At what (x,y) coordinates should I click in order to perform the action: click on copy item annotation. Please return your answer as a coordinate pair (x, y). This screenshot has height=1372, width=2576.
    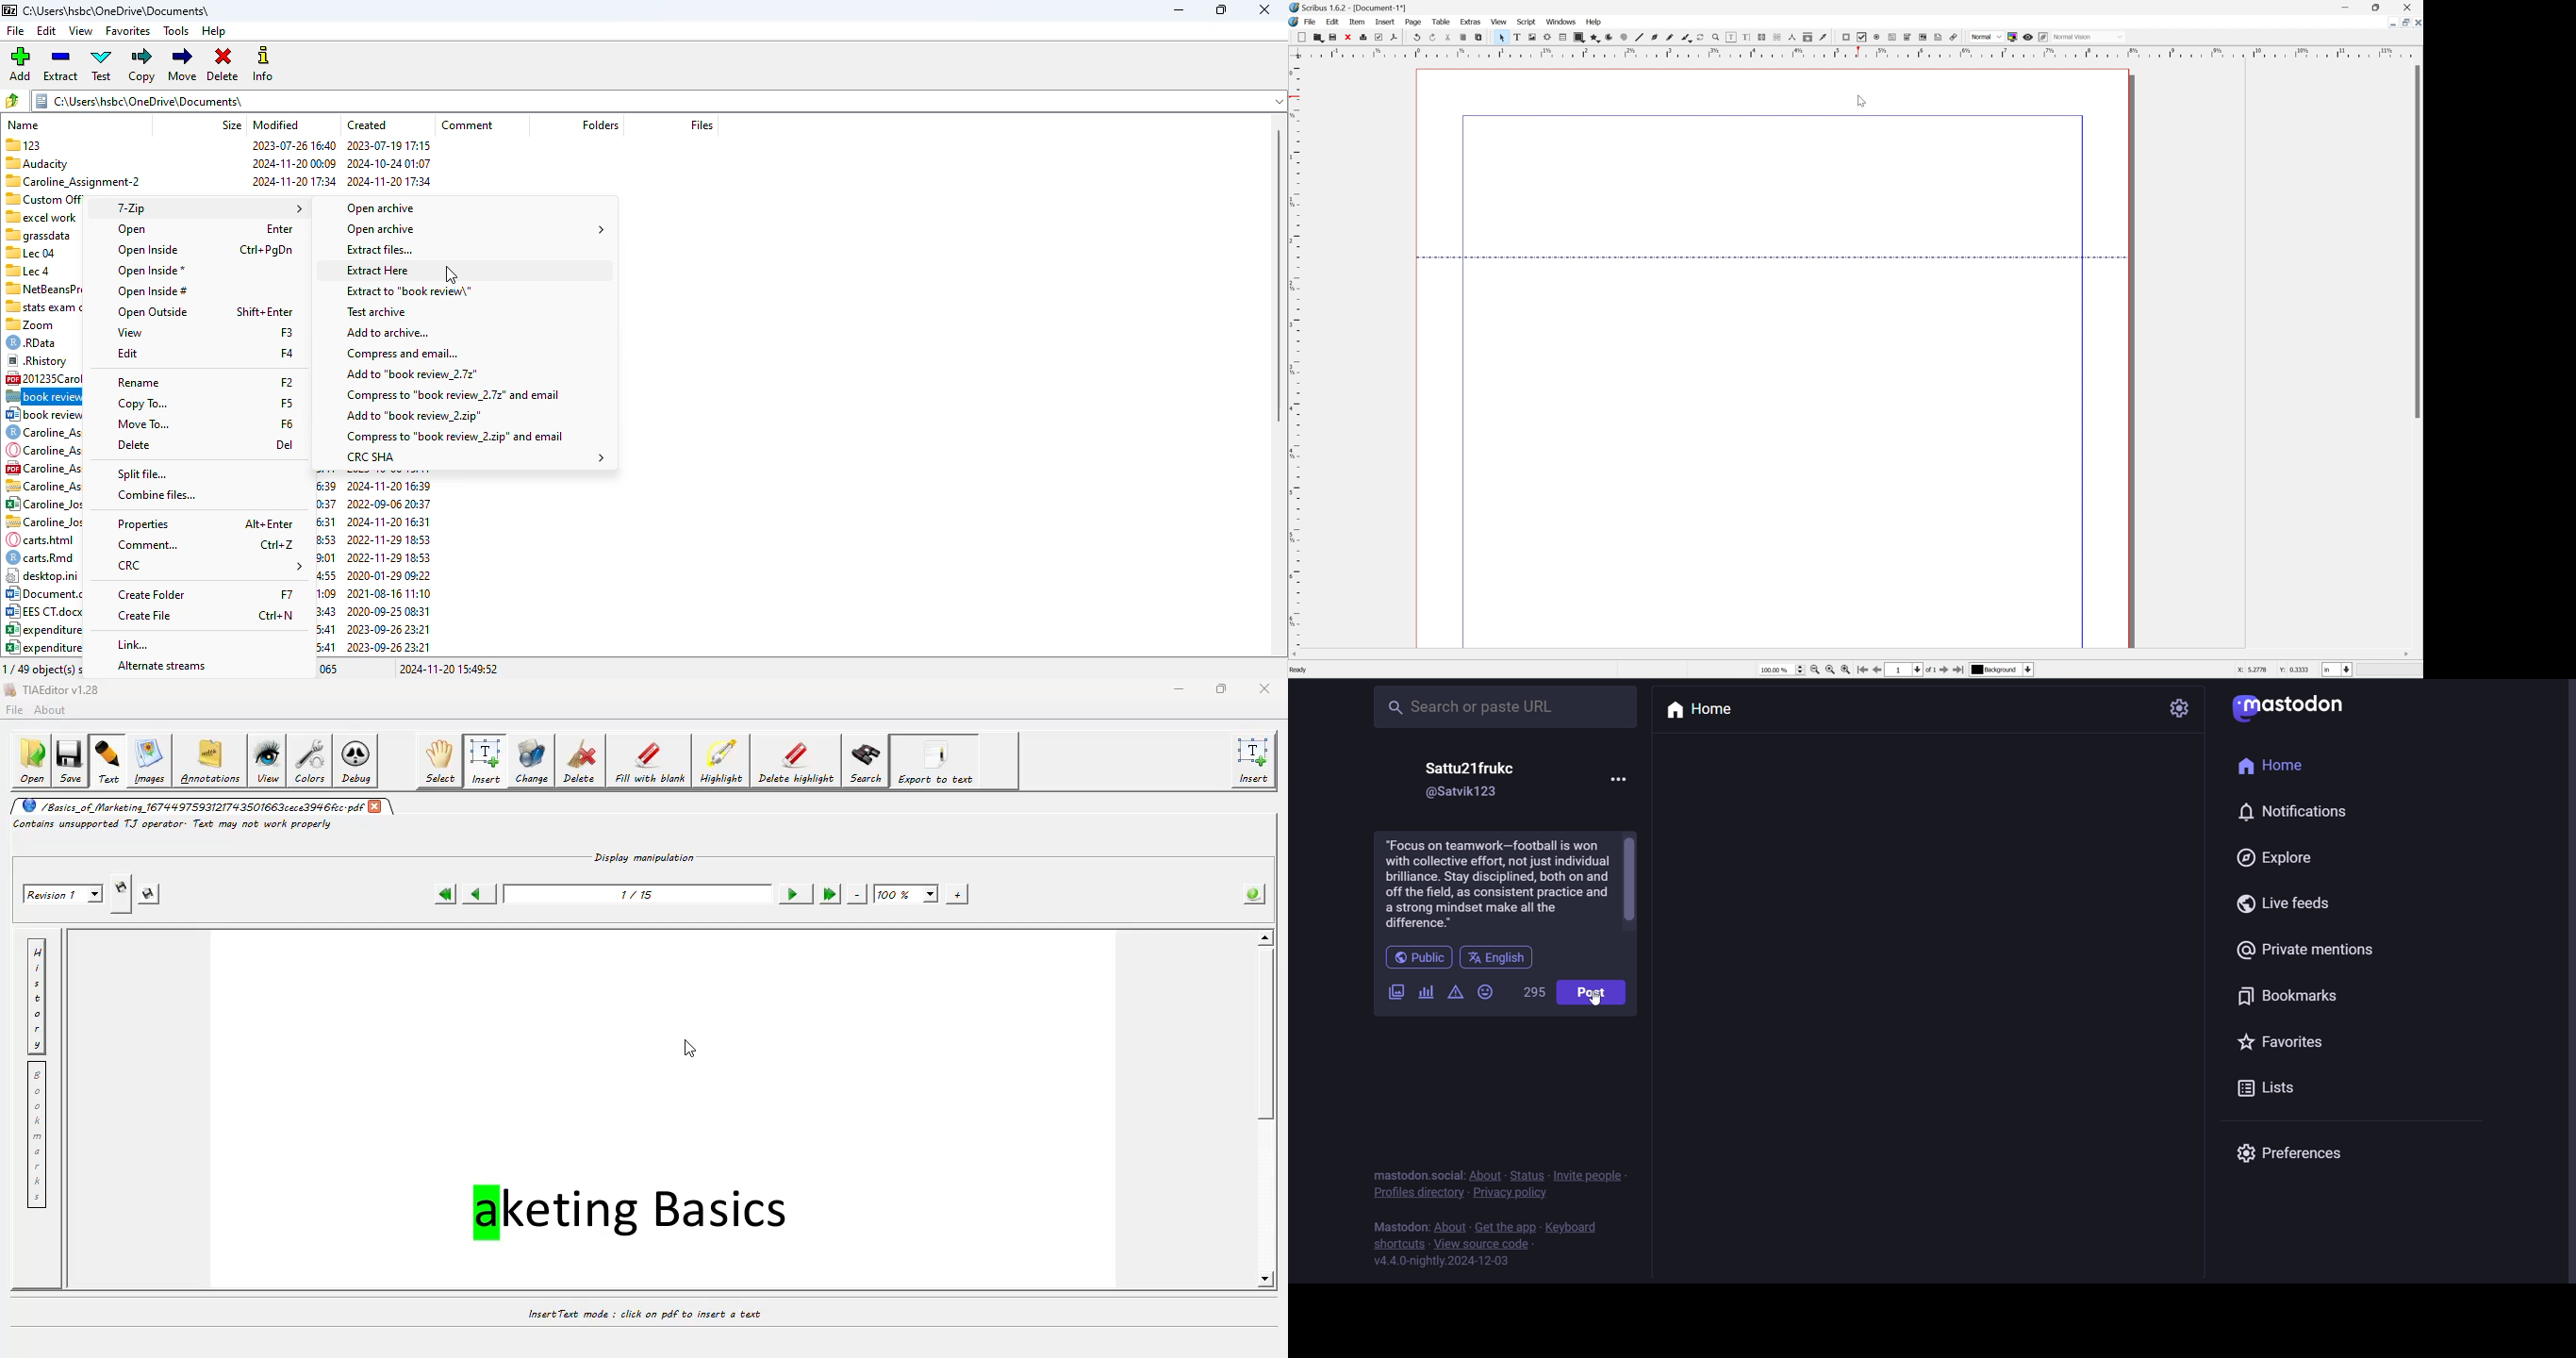
    Looking at the image, I should click on (1809, 39).